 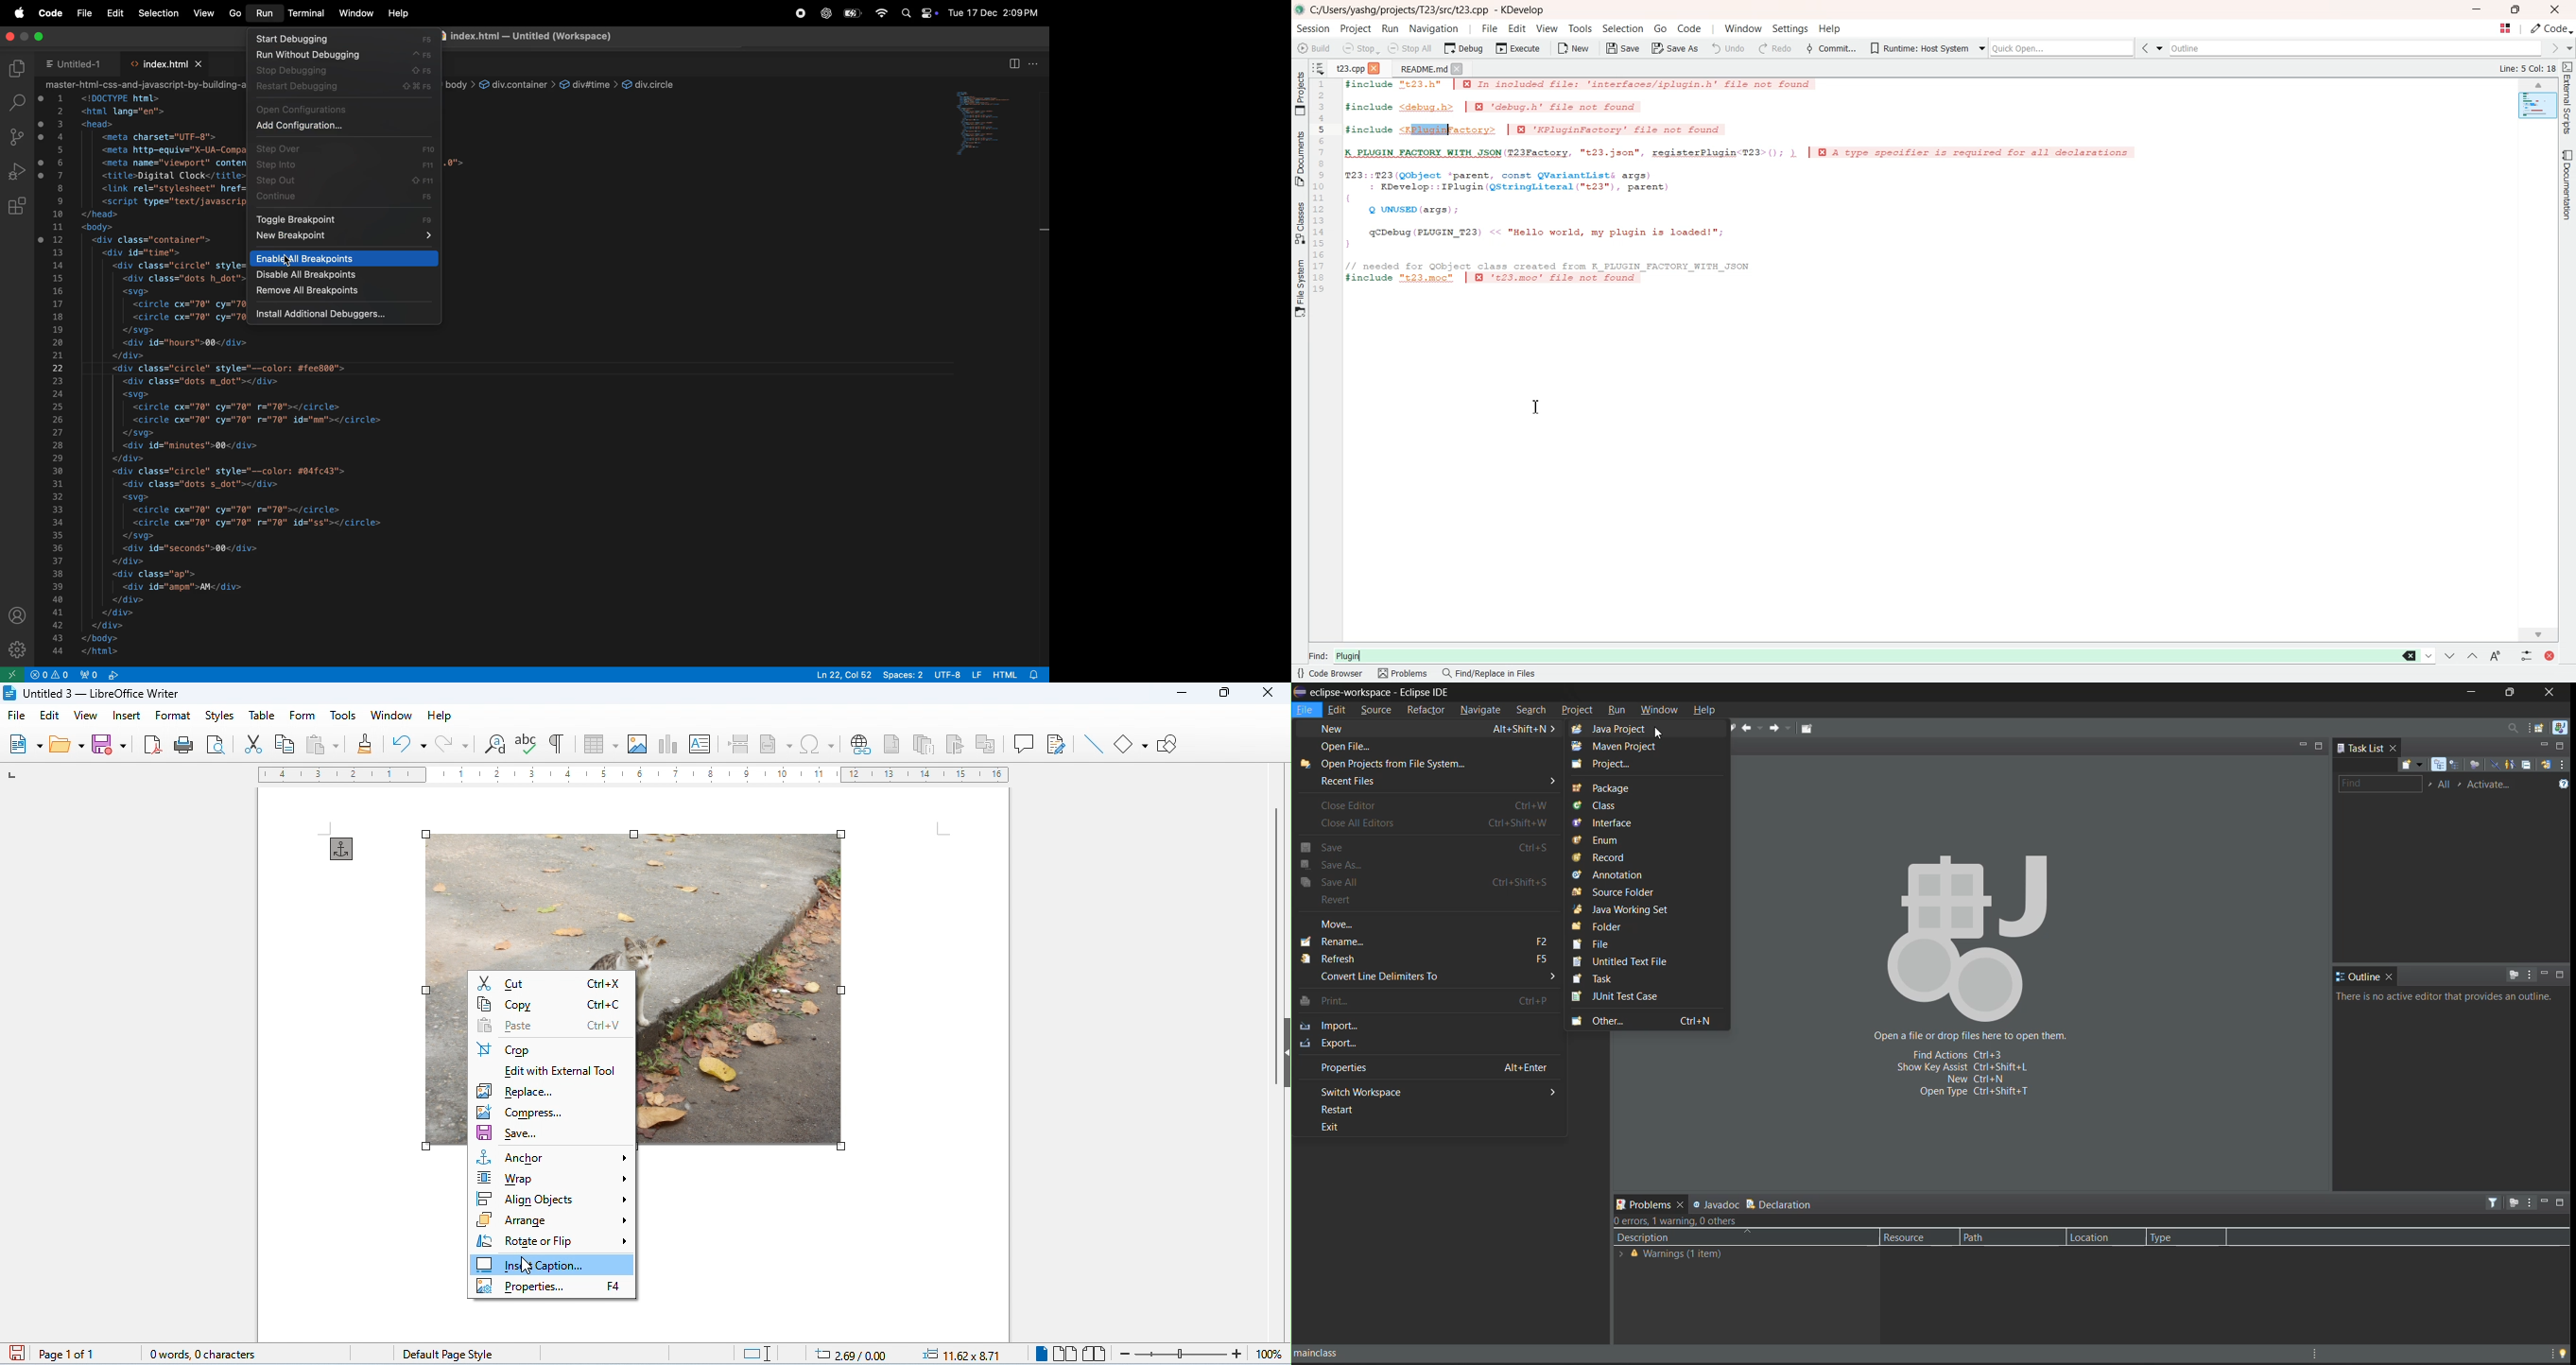 I want to click on align, so click(x=556, y=1199).